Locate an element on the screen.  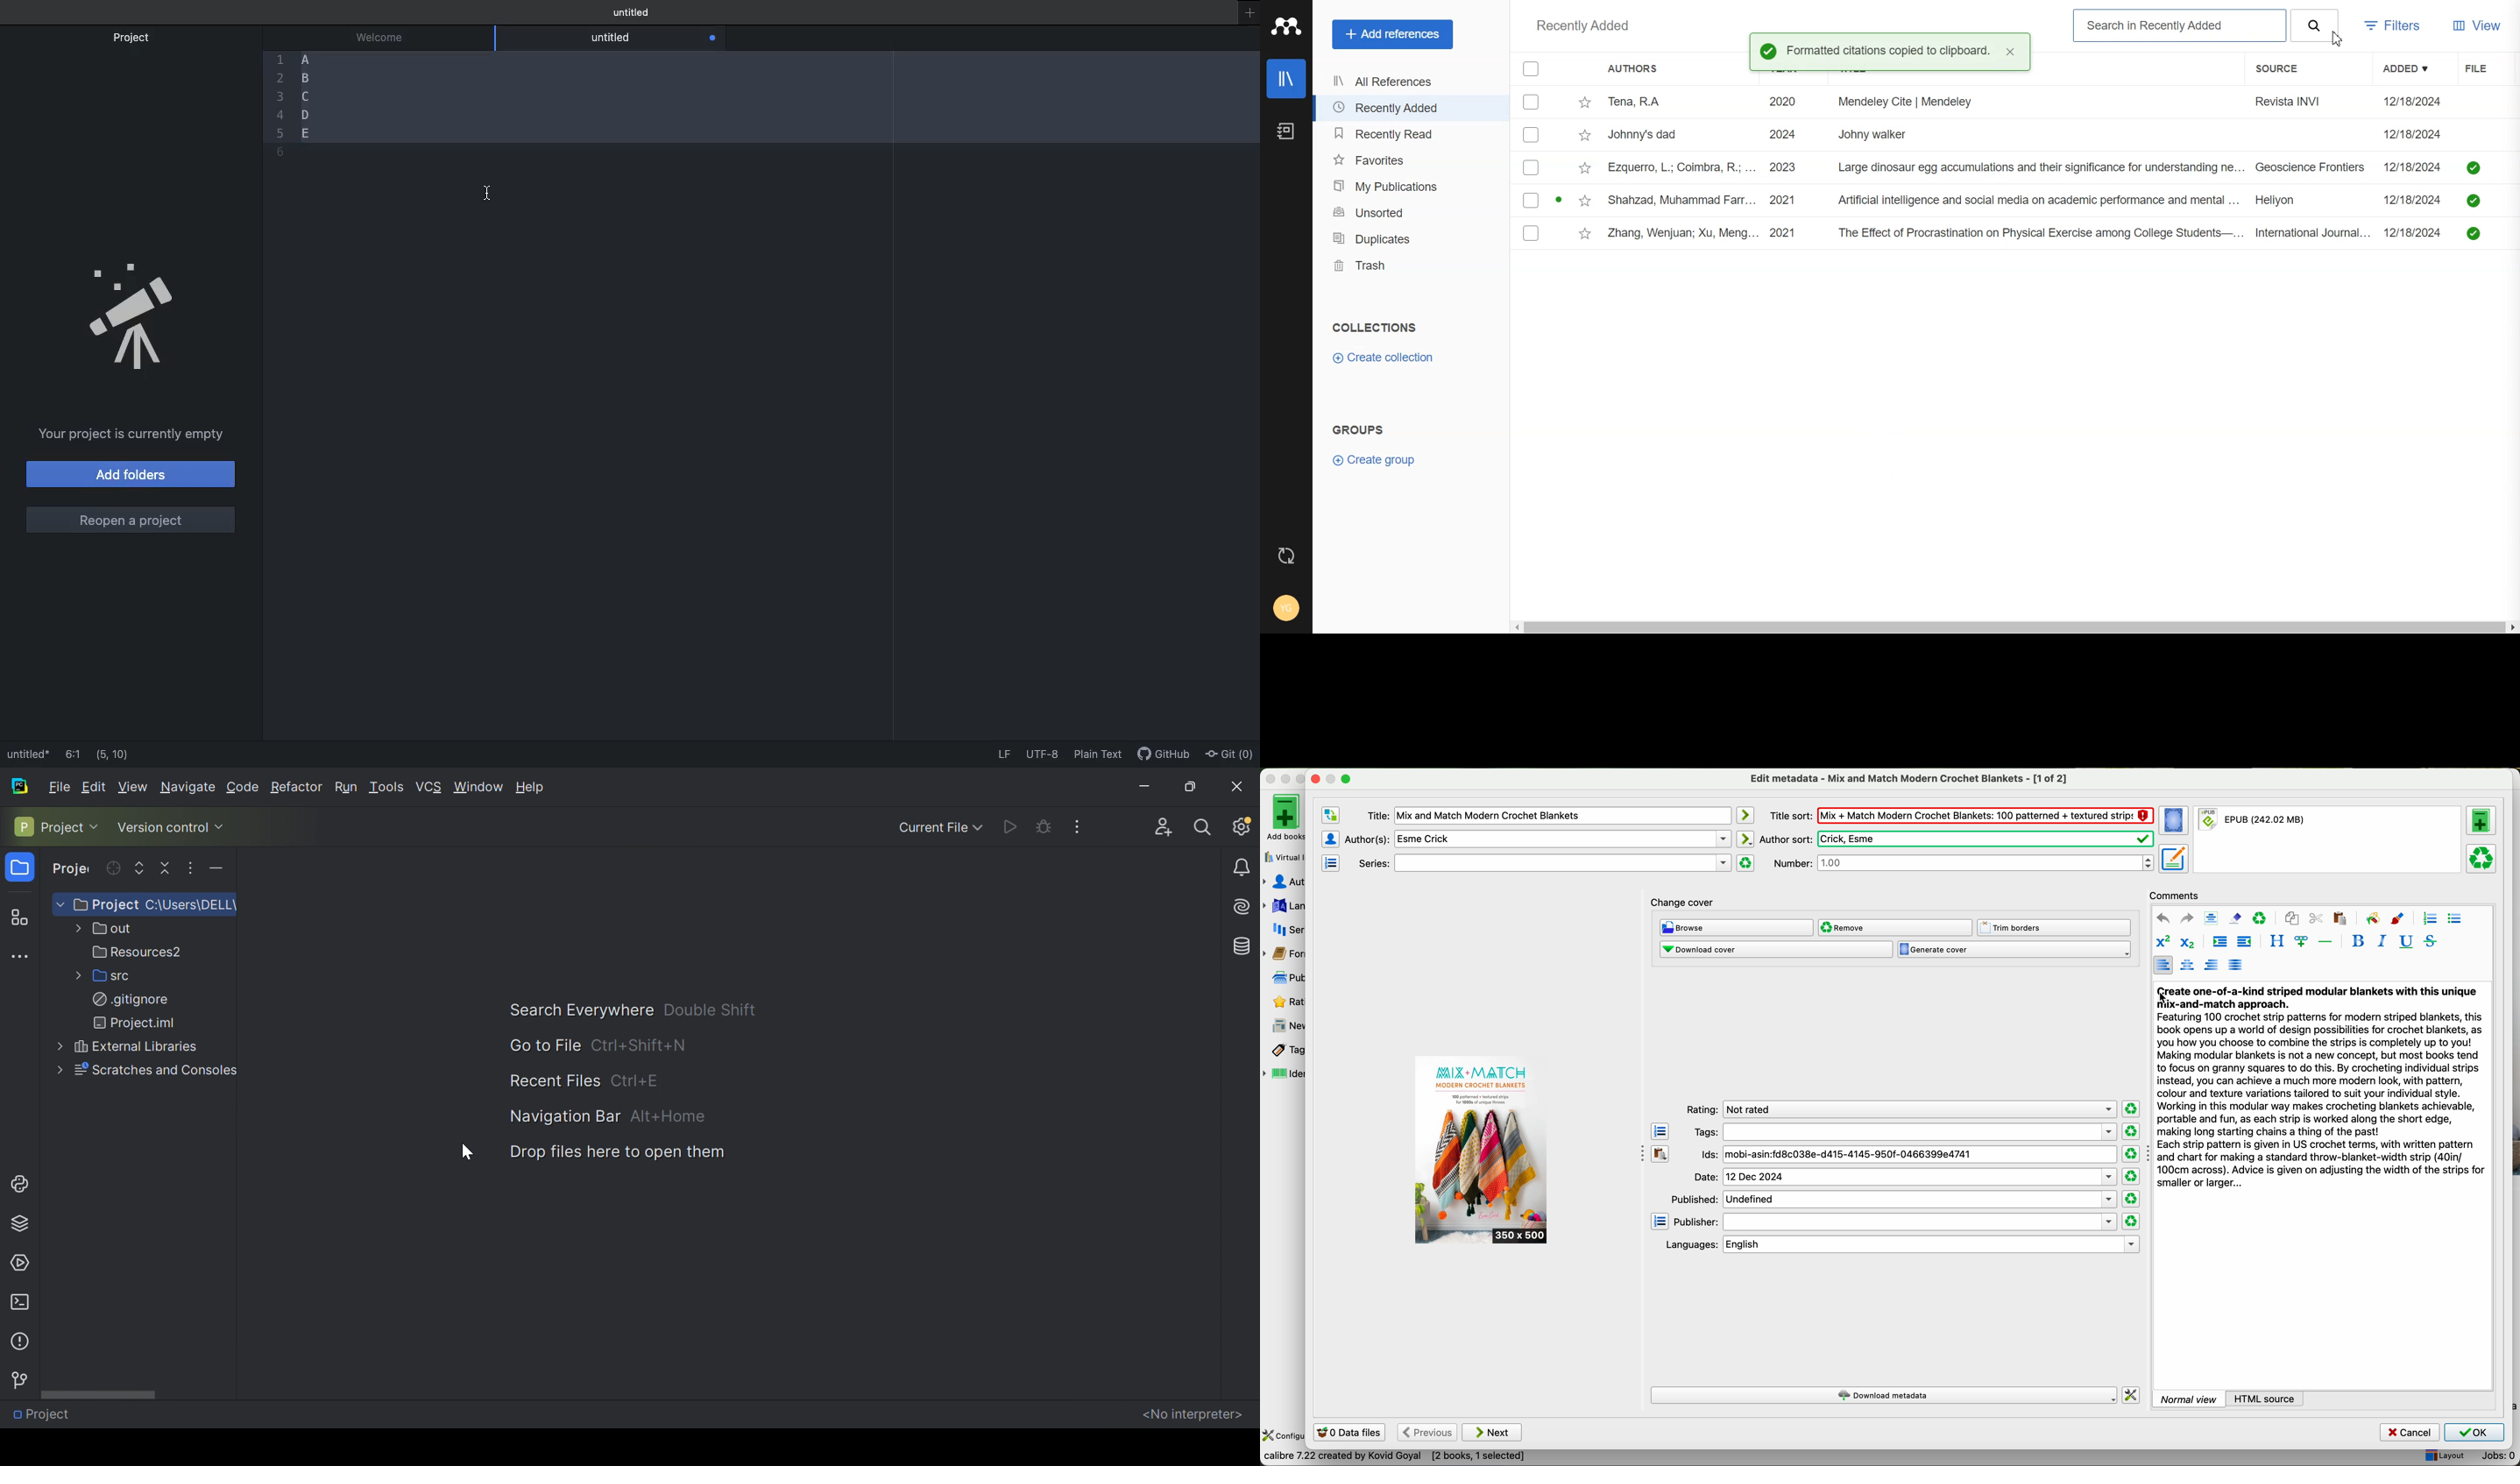
news is located at coordinates (1284, 1026).